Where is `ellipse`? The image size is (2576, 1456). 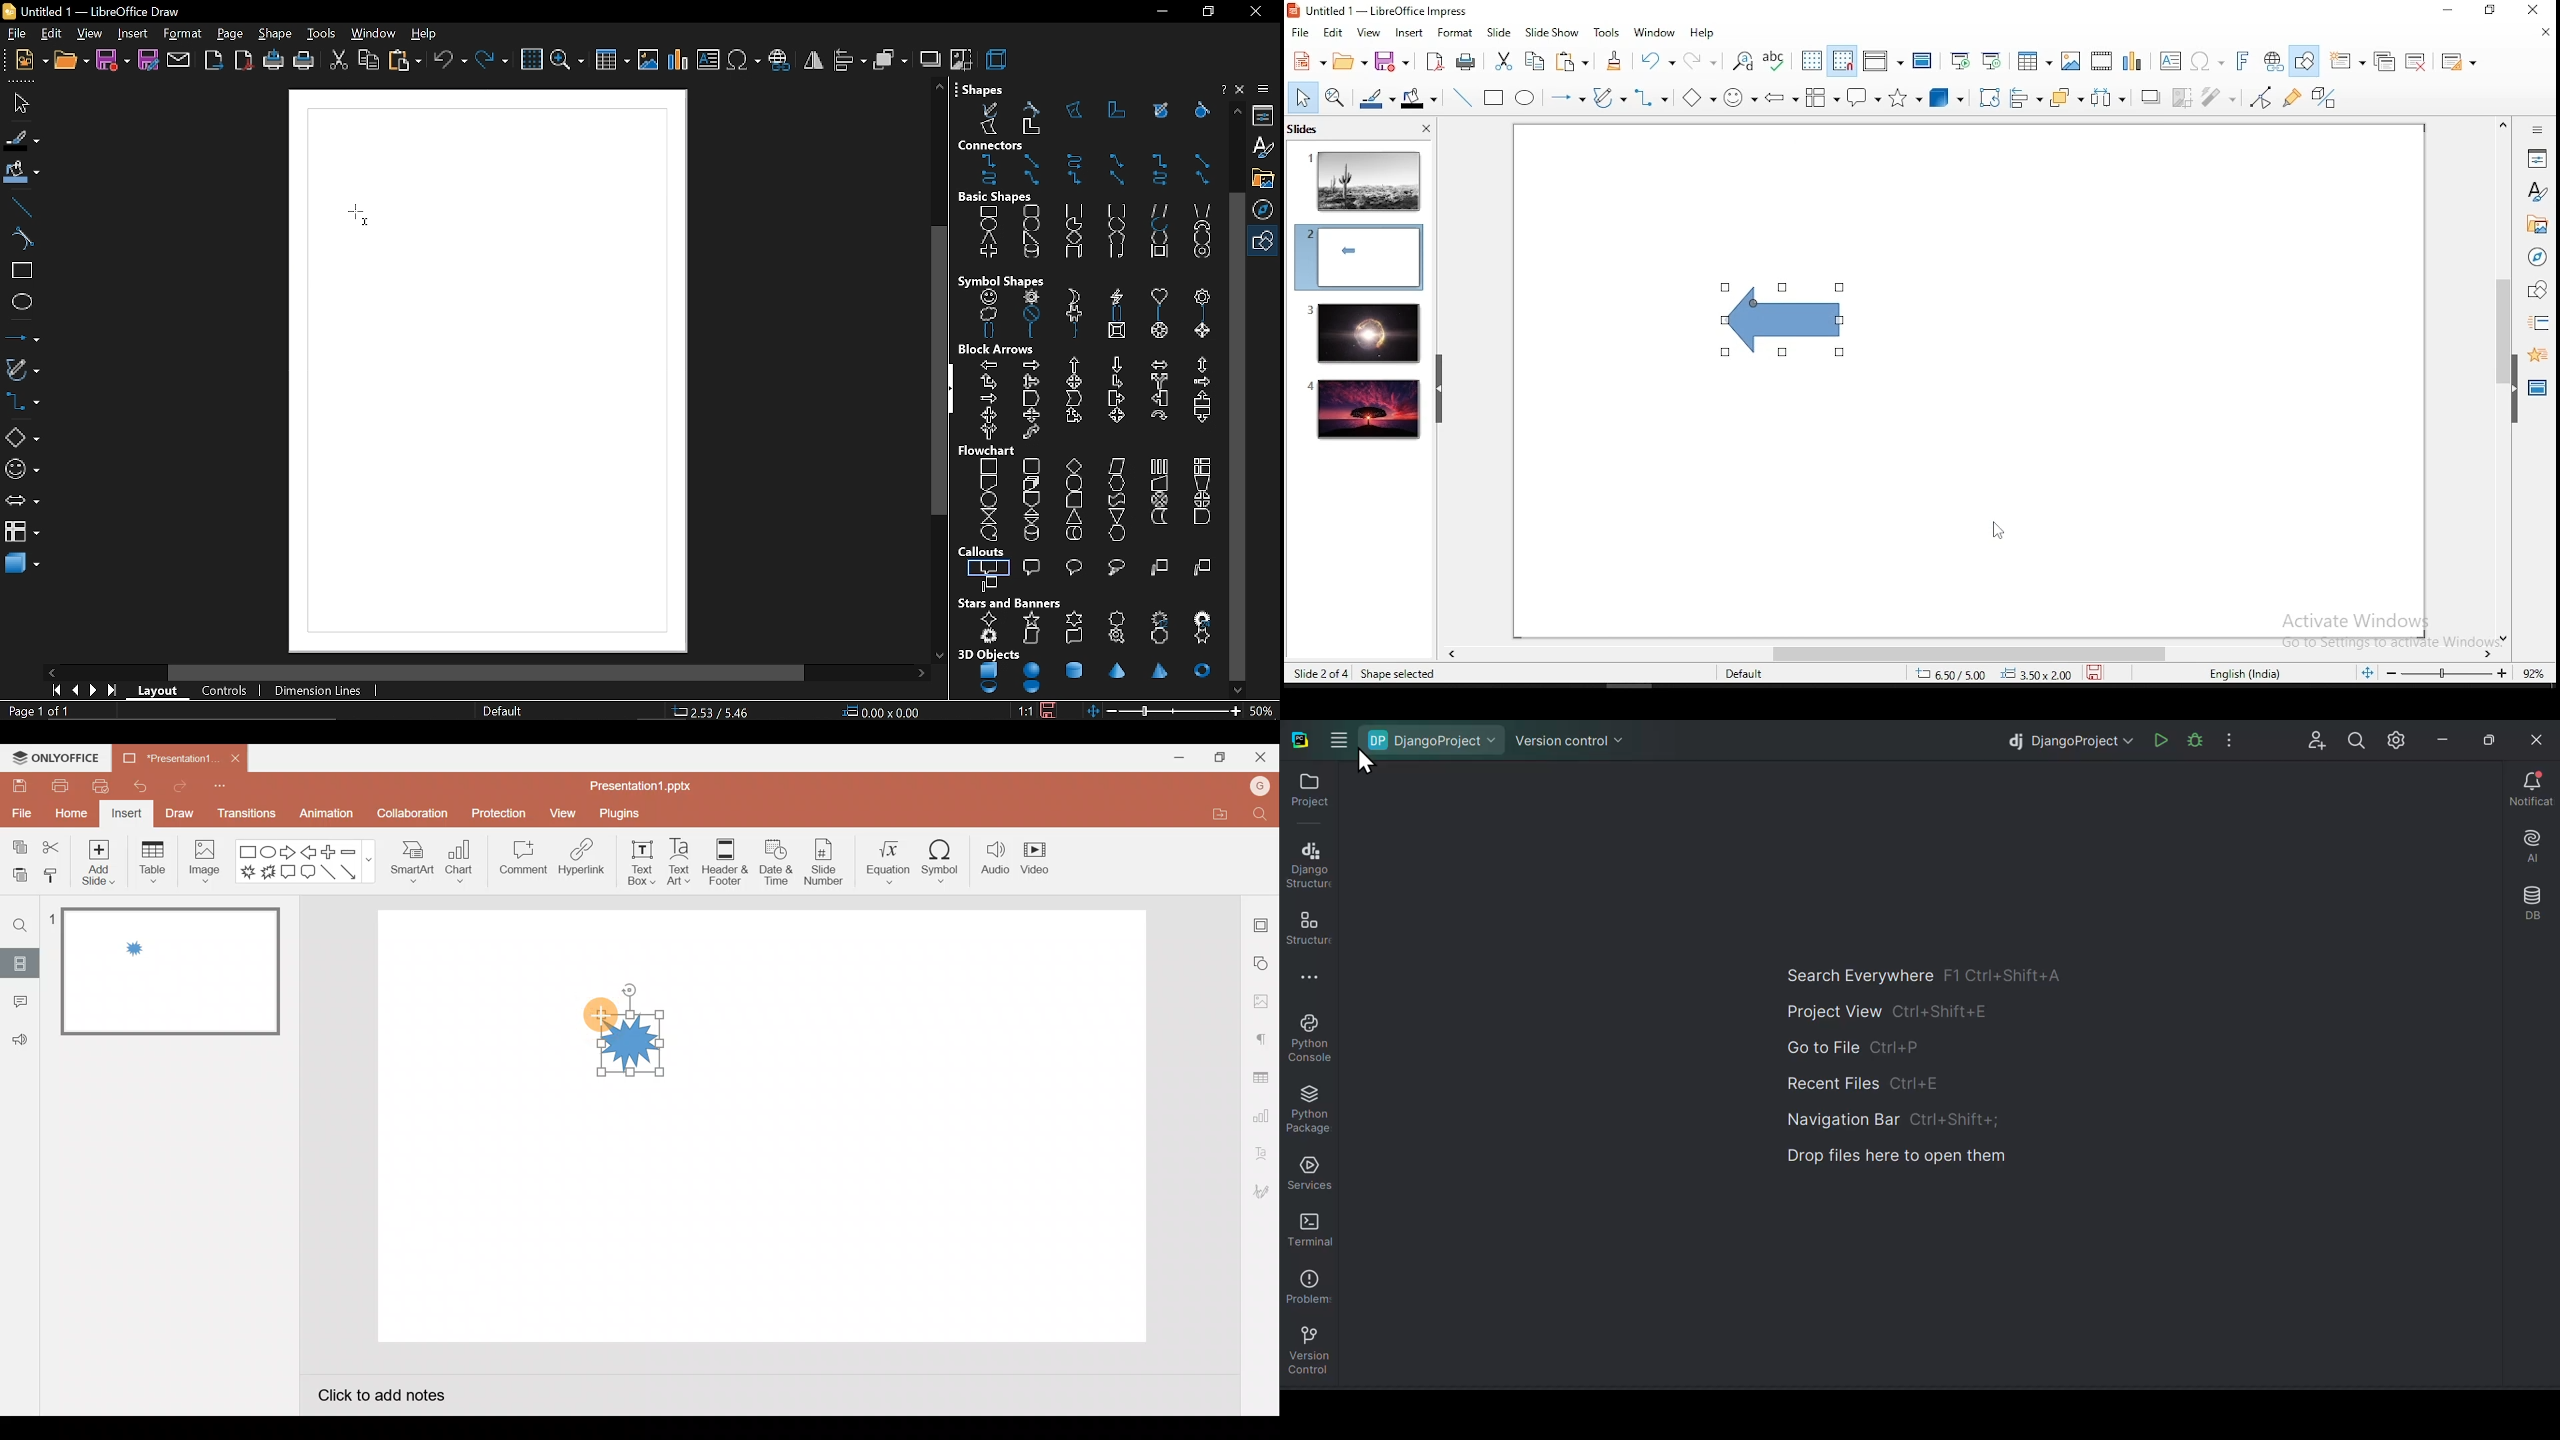 ellipse is located at coordinates (990, 225).